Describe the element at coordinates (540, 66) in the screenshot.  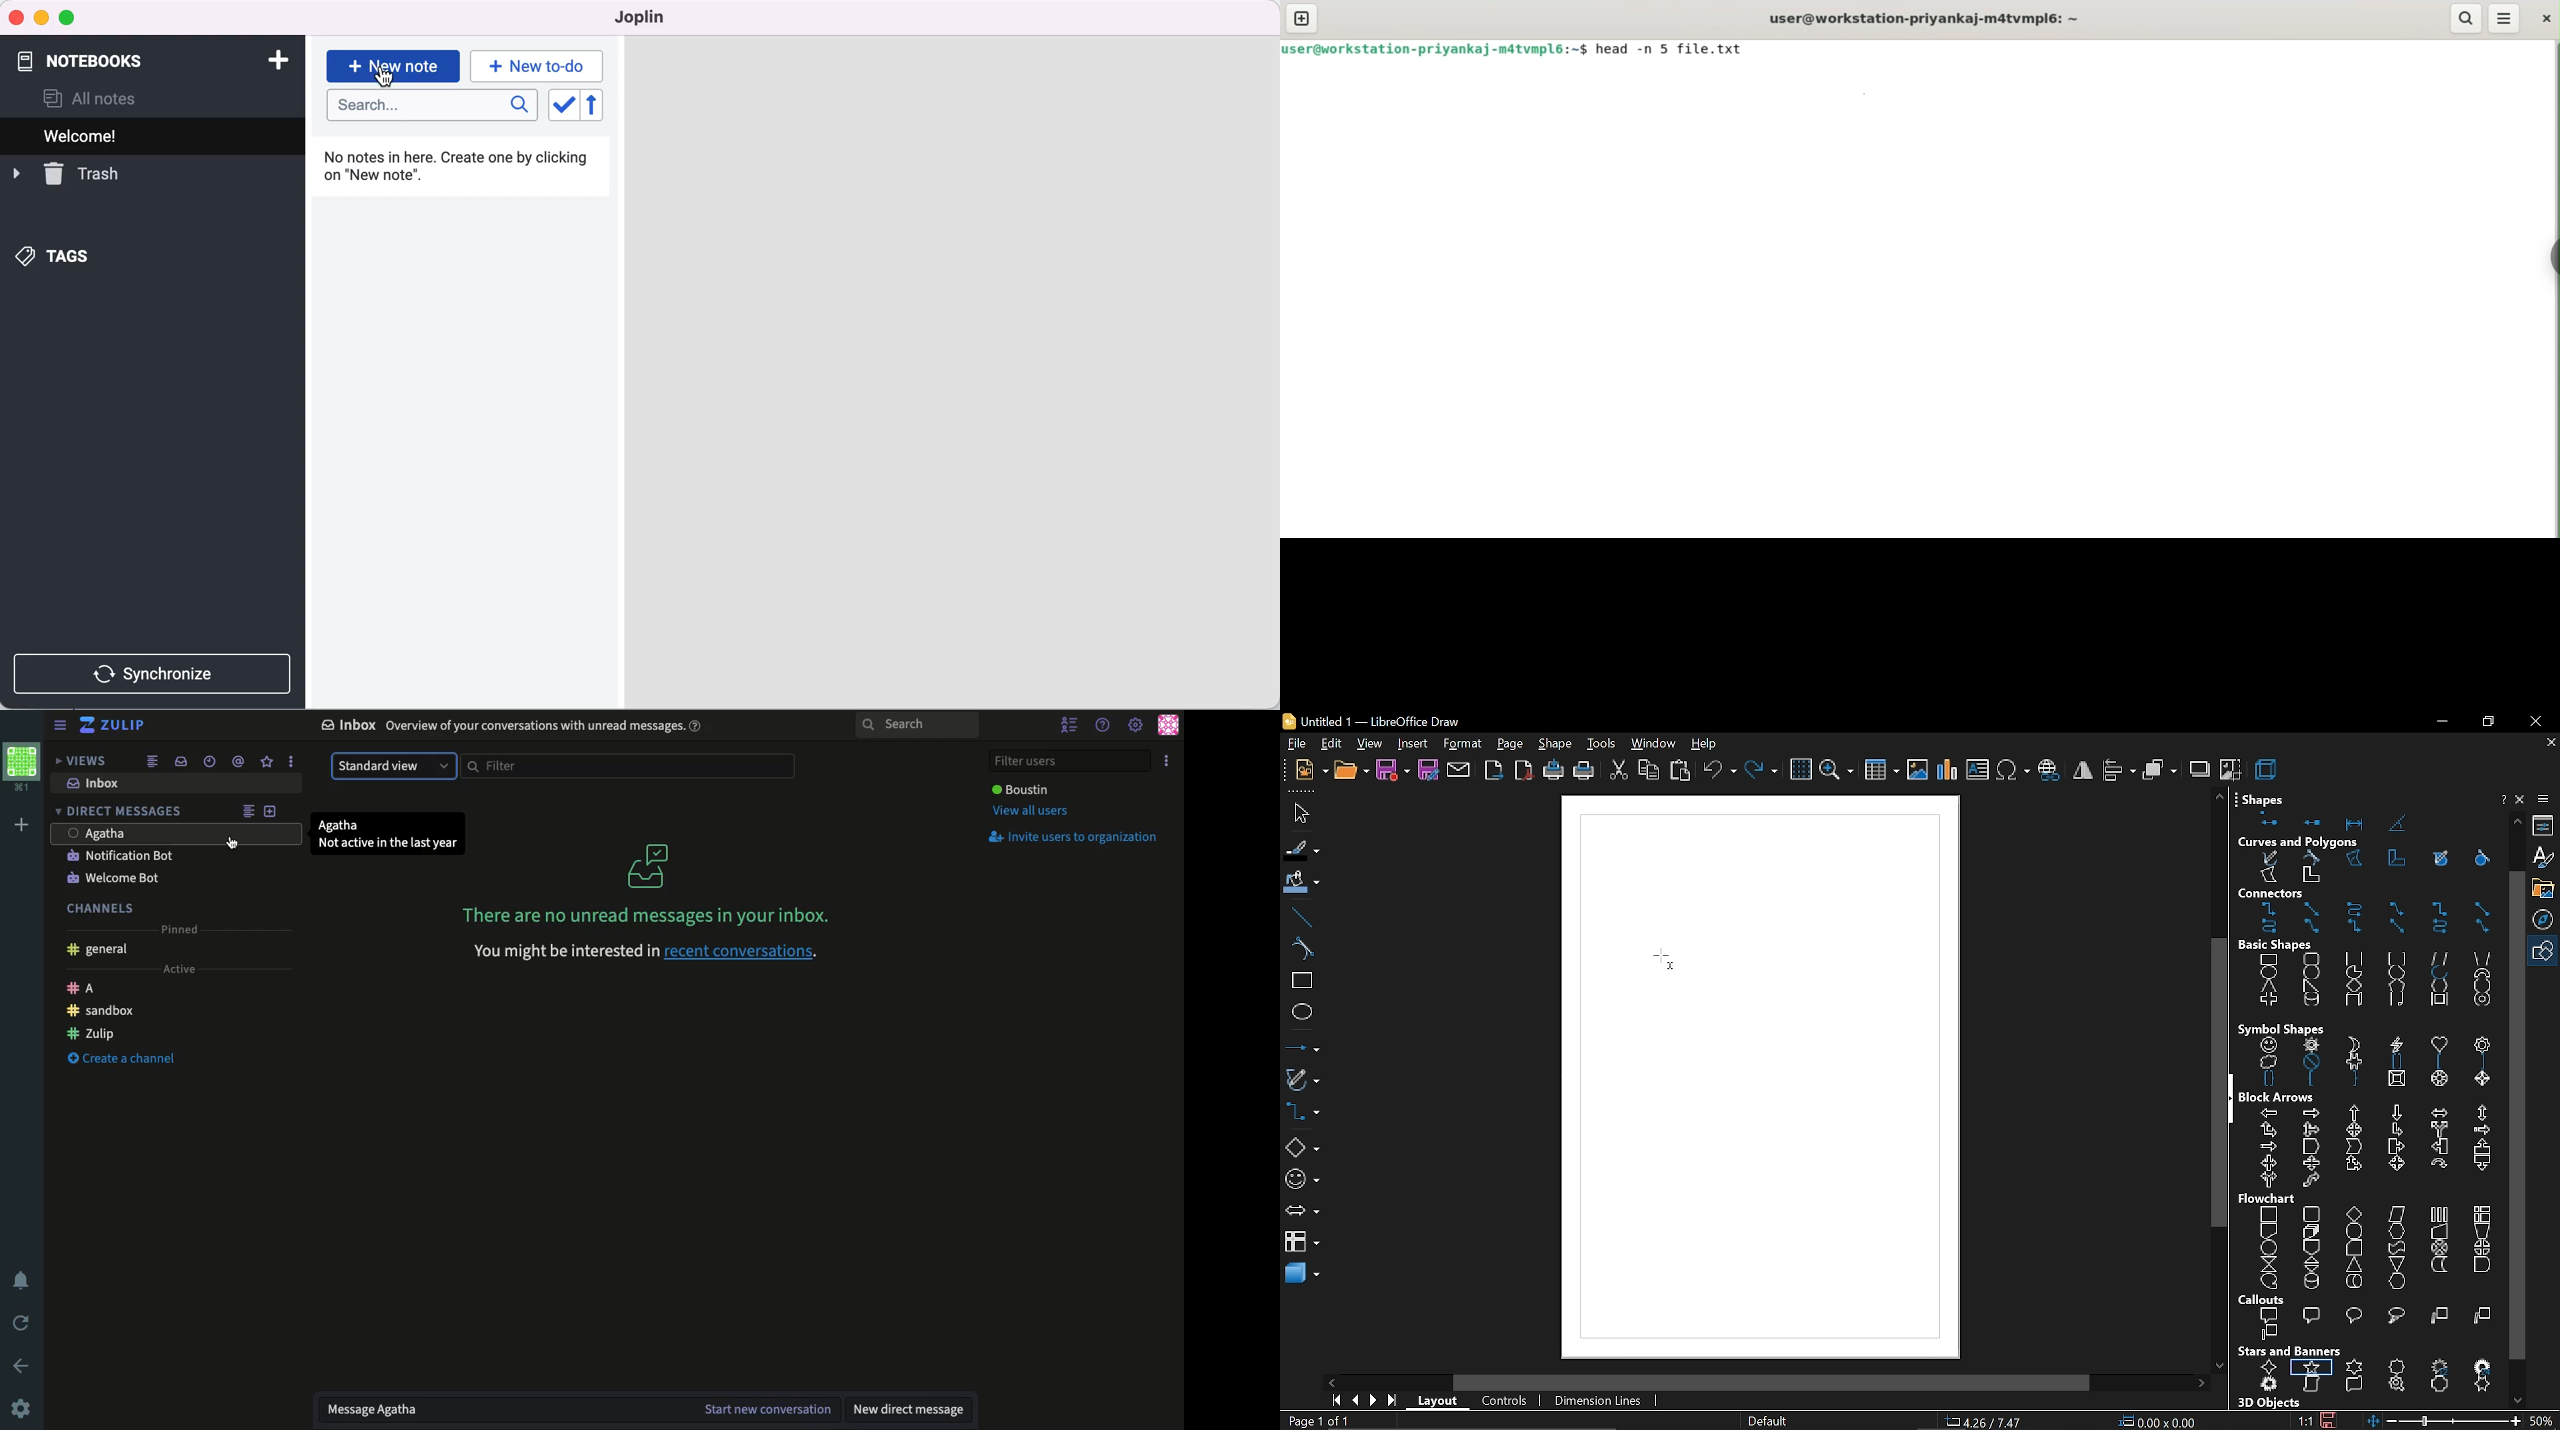
I see `new to-do` at that location.